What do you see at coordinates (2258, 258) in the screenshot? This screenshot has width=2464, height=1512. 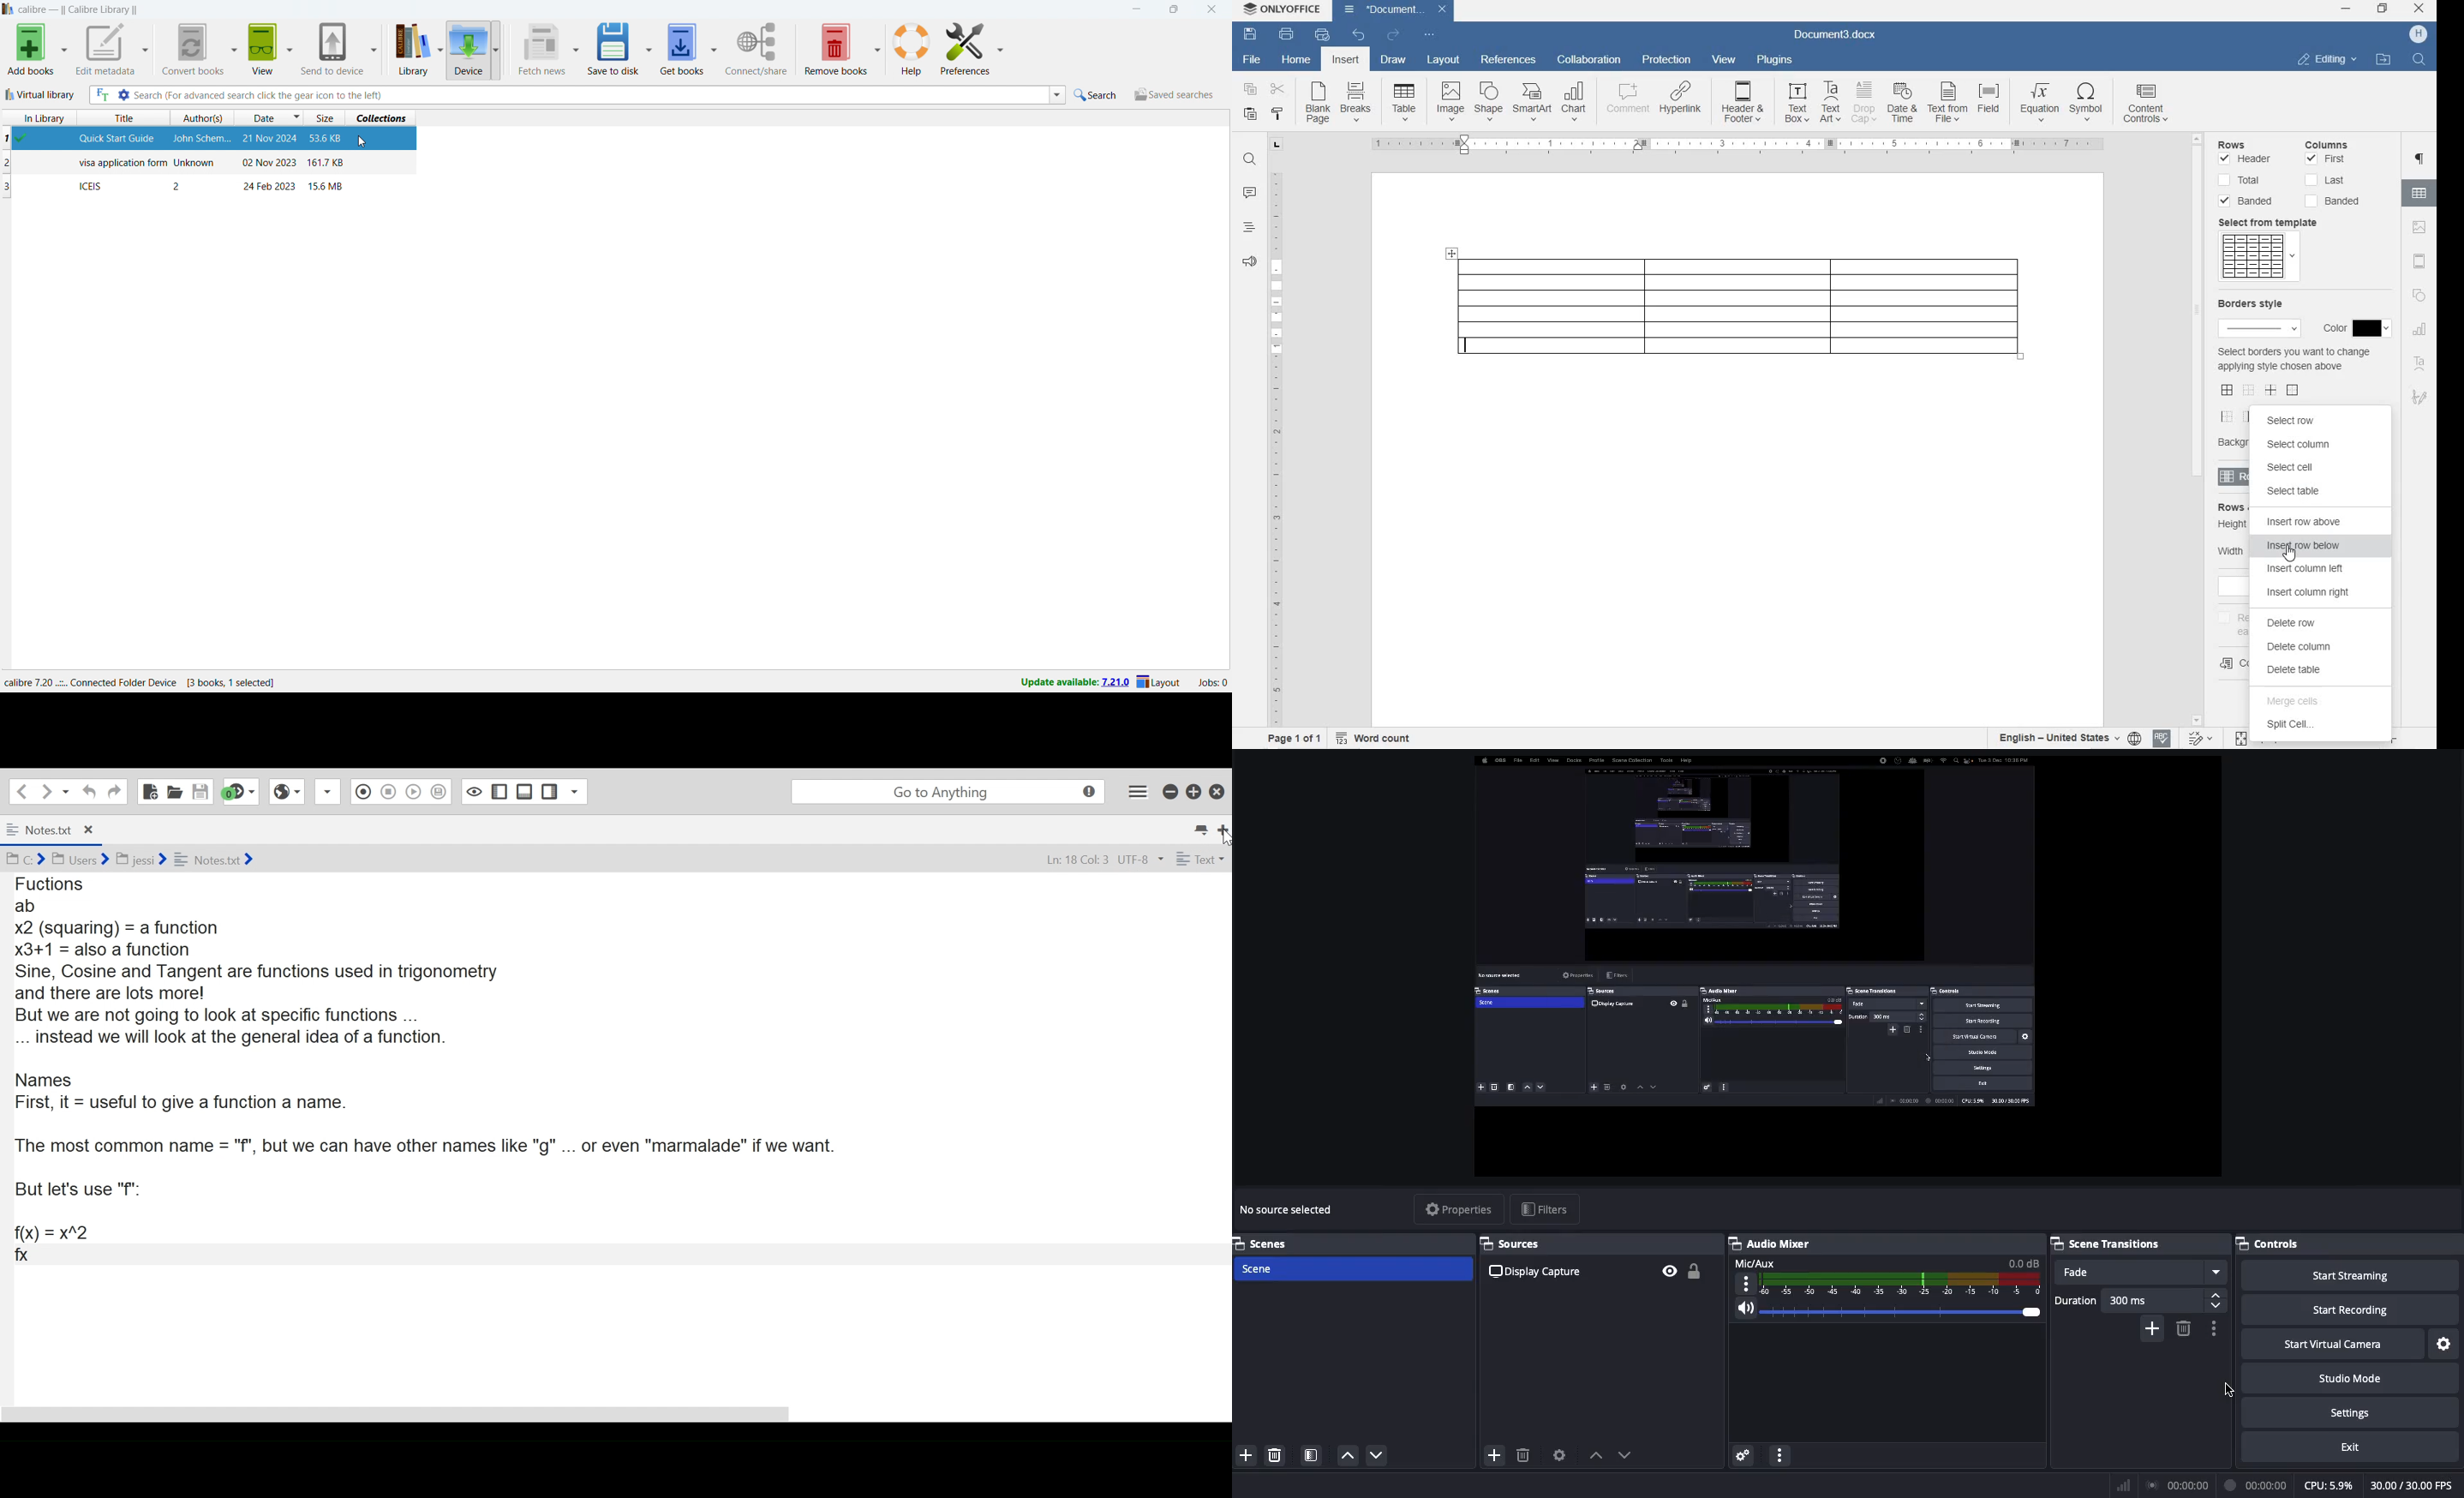 I see `template` at bounding box center [2258, 258].